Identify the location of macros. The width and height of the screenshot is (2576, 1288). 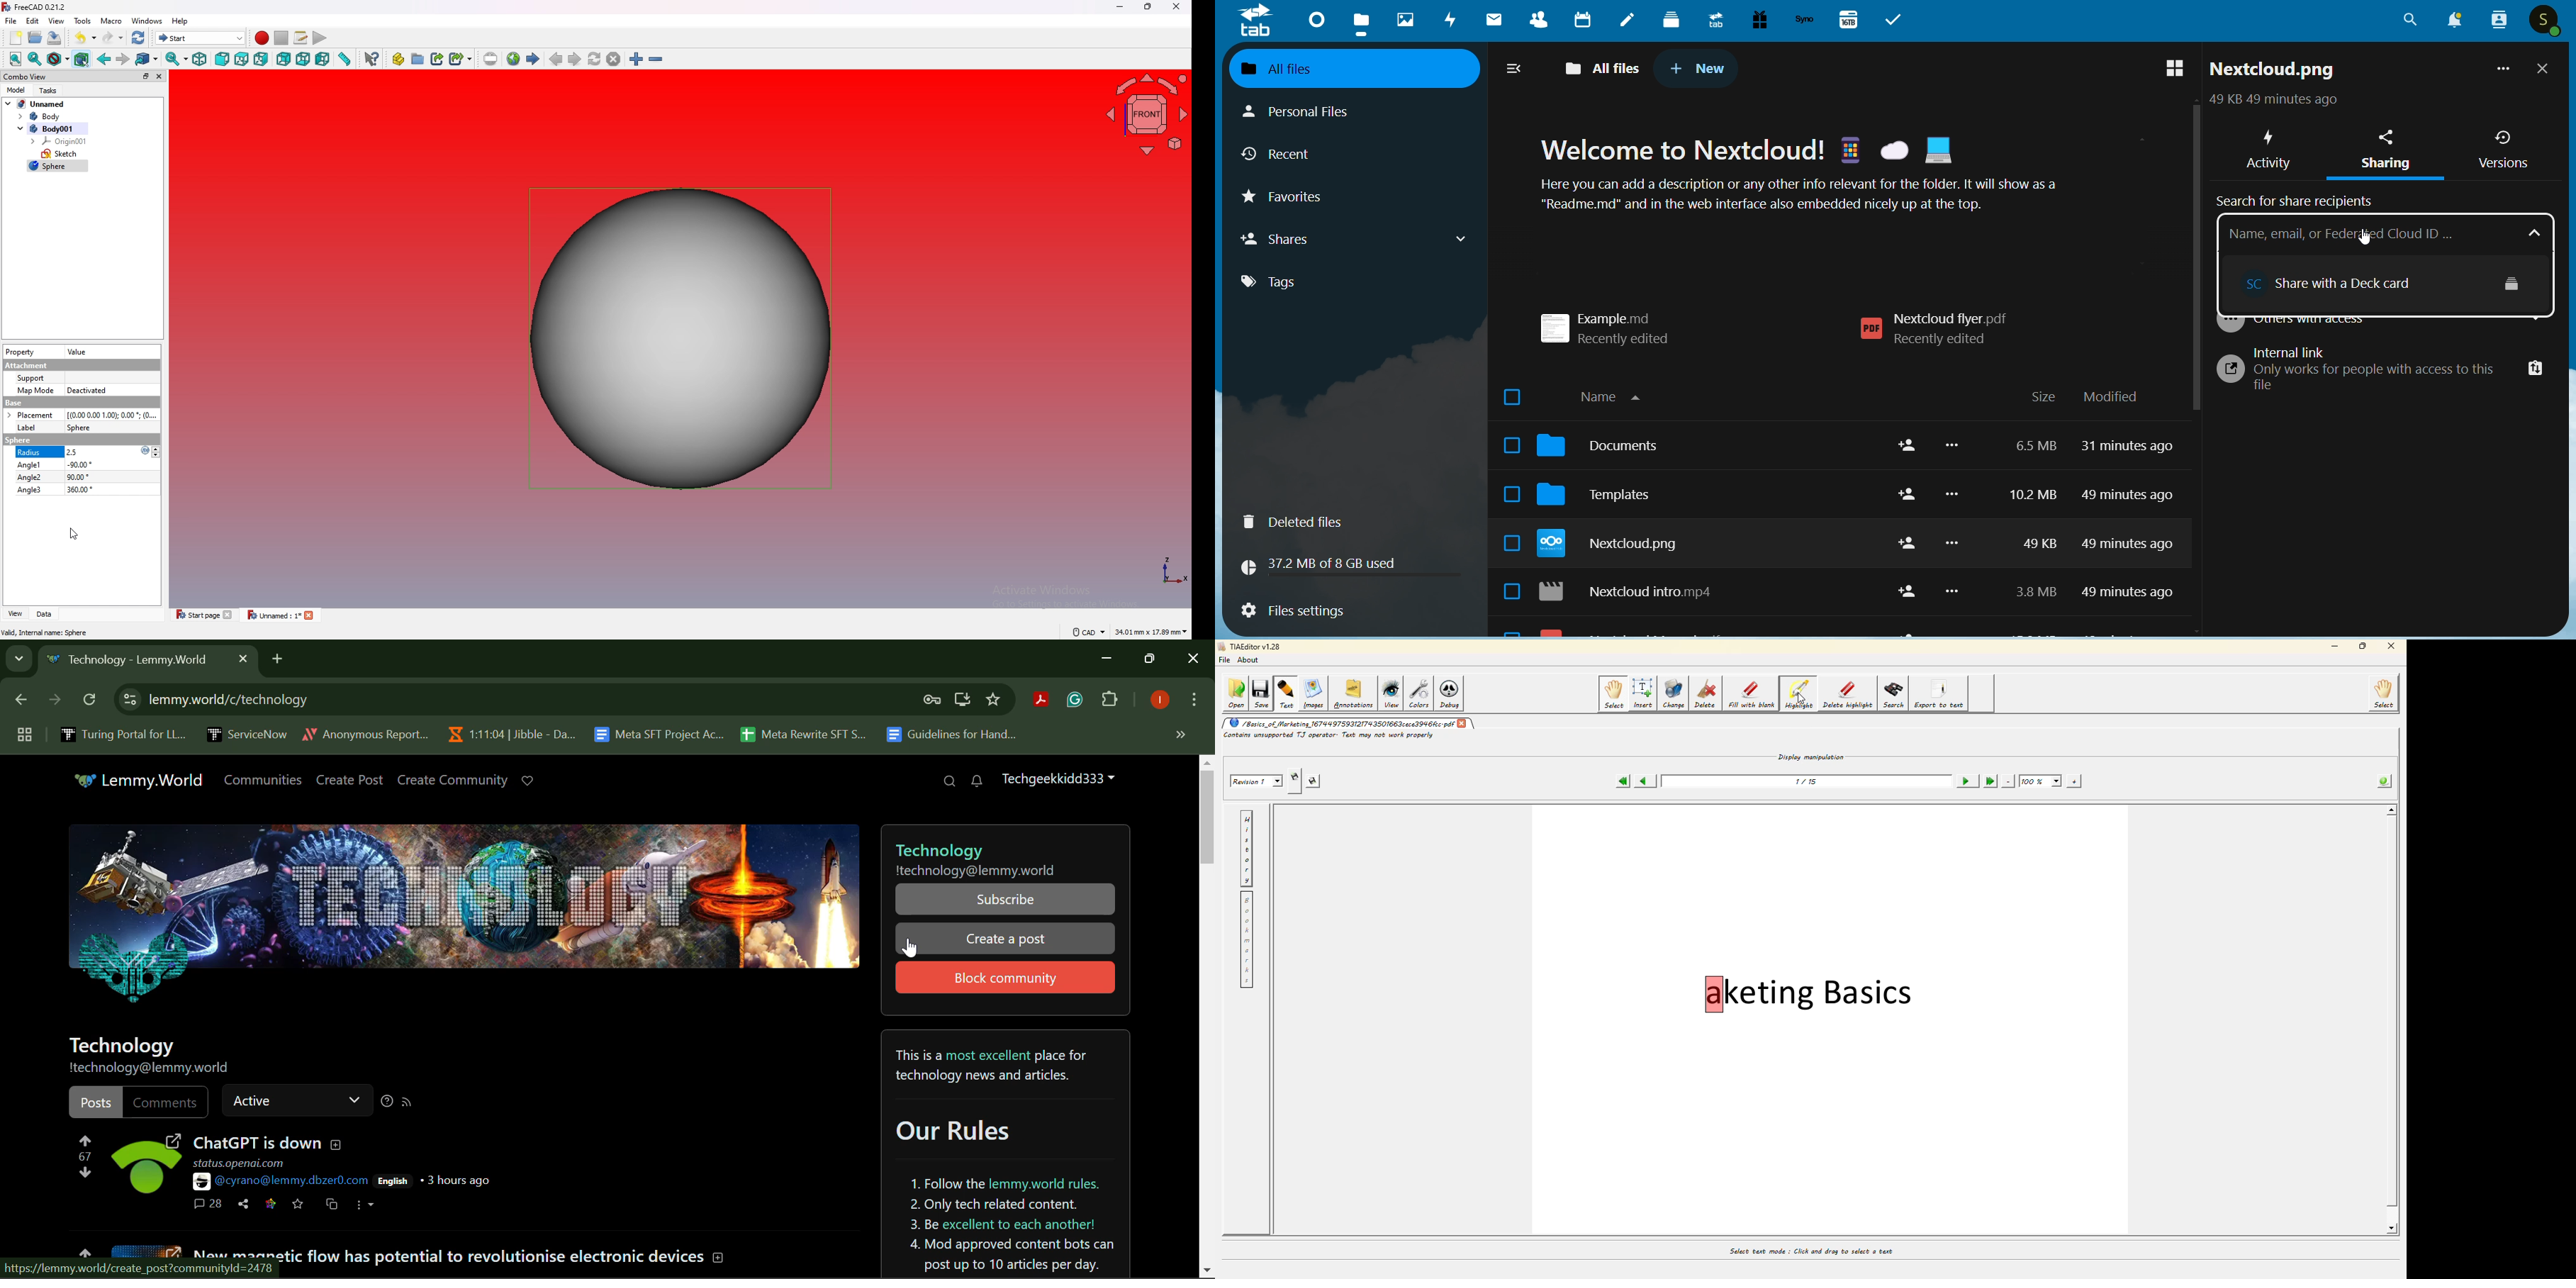
(300, 38).